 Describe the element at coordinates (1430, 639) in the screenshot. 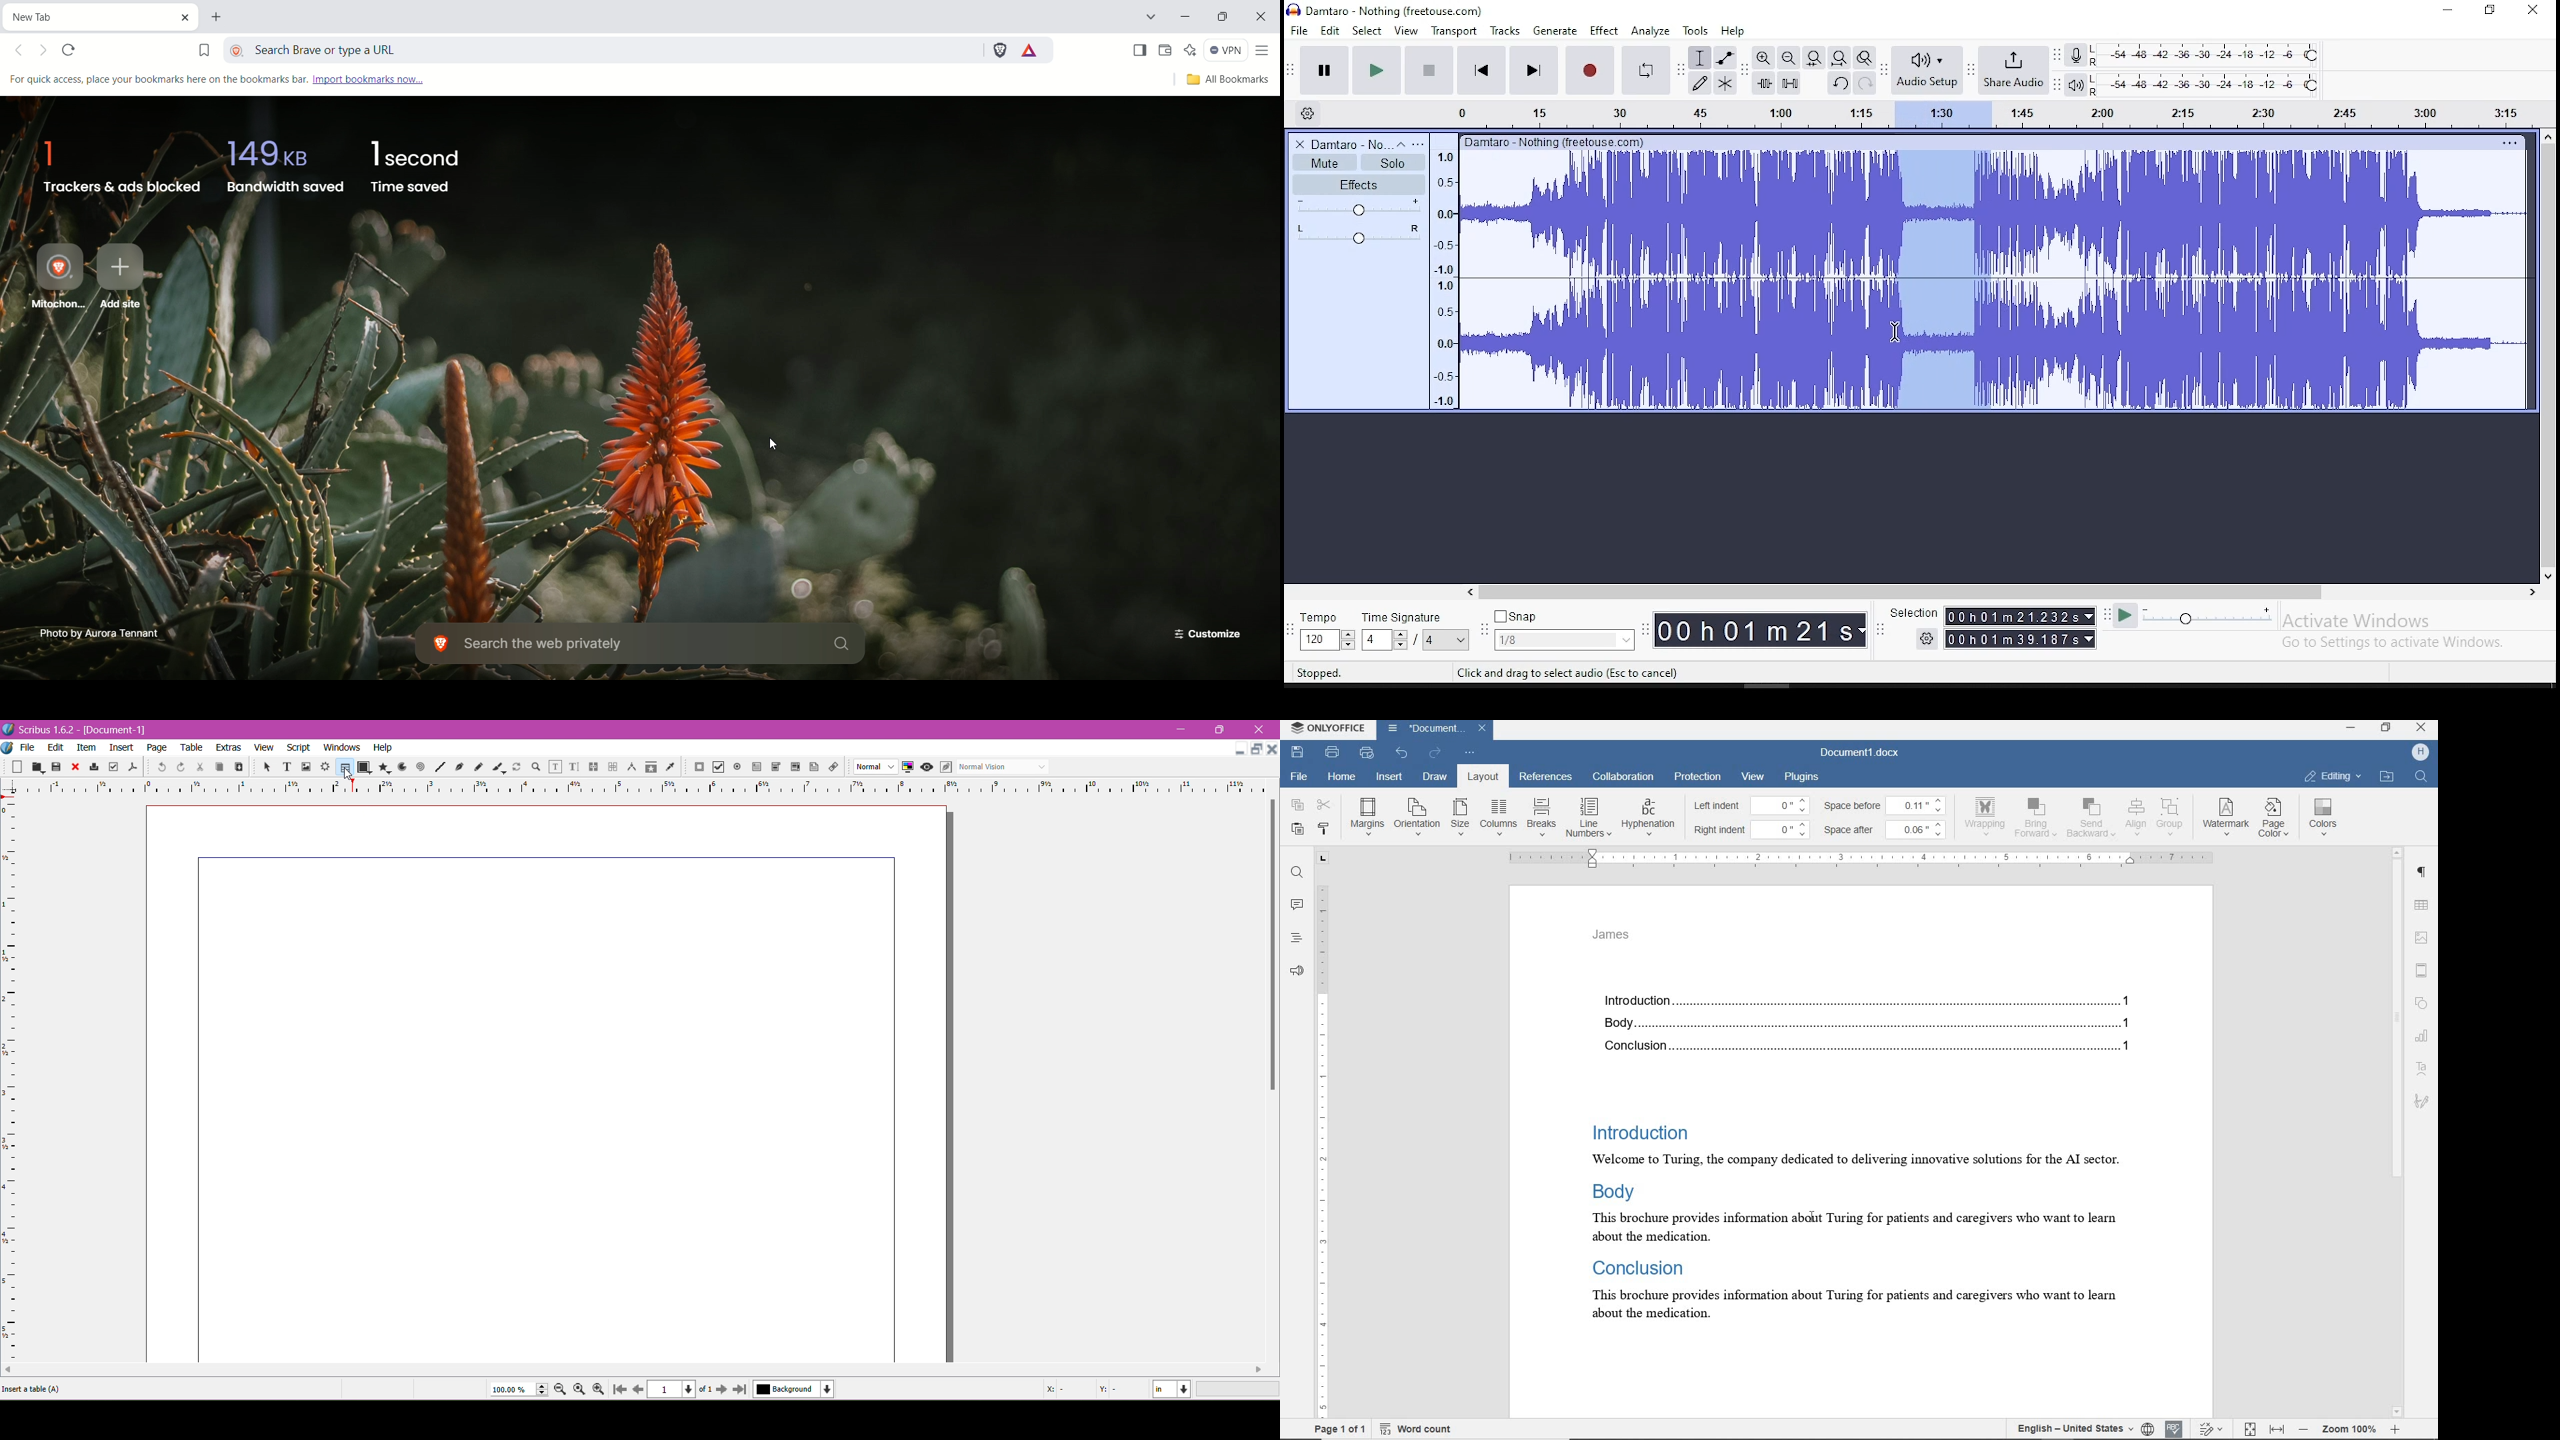

I see `/4` at that location.